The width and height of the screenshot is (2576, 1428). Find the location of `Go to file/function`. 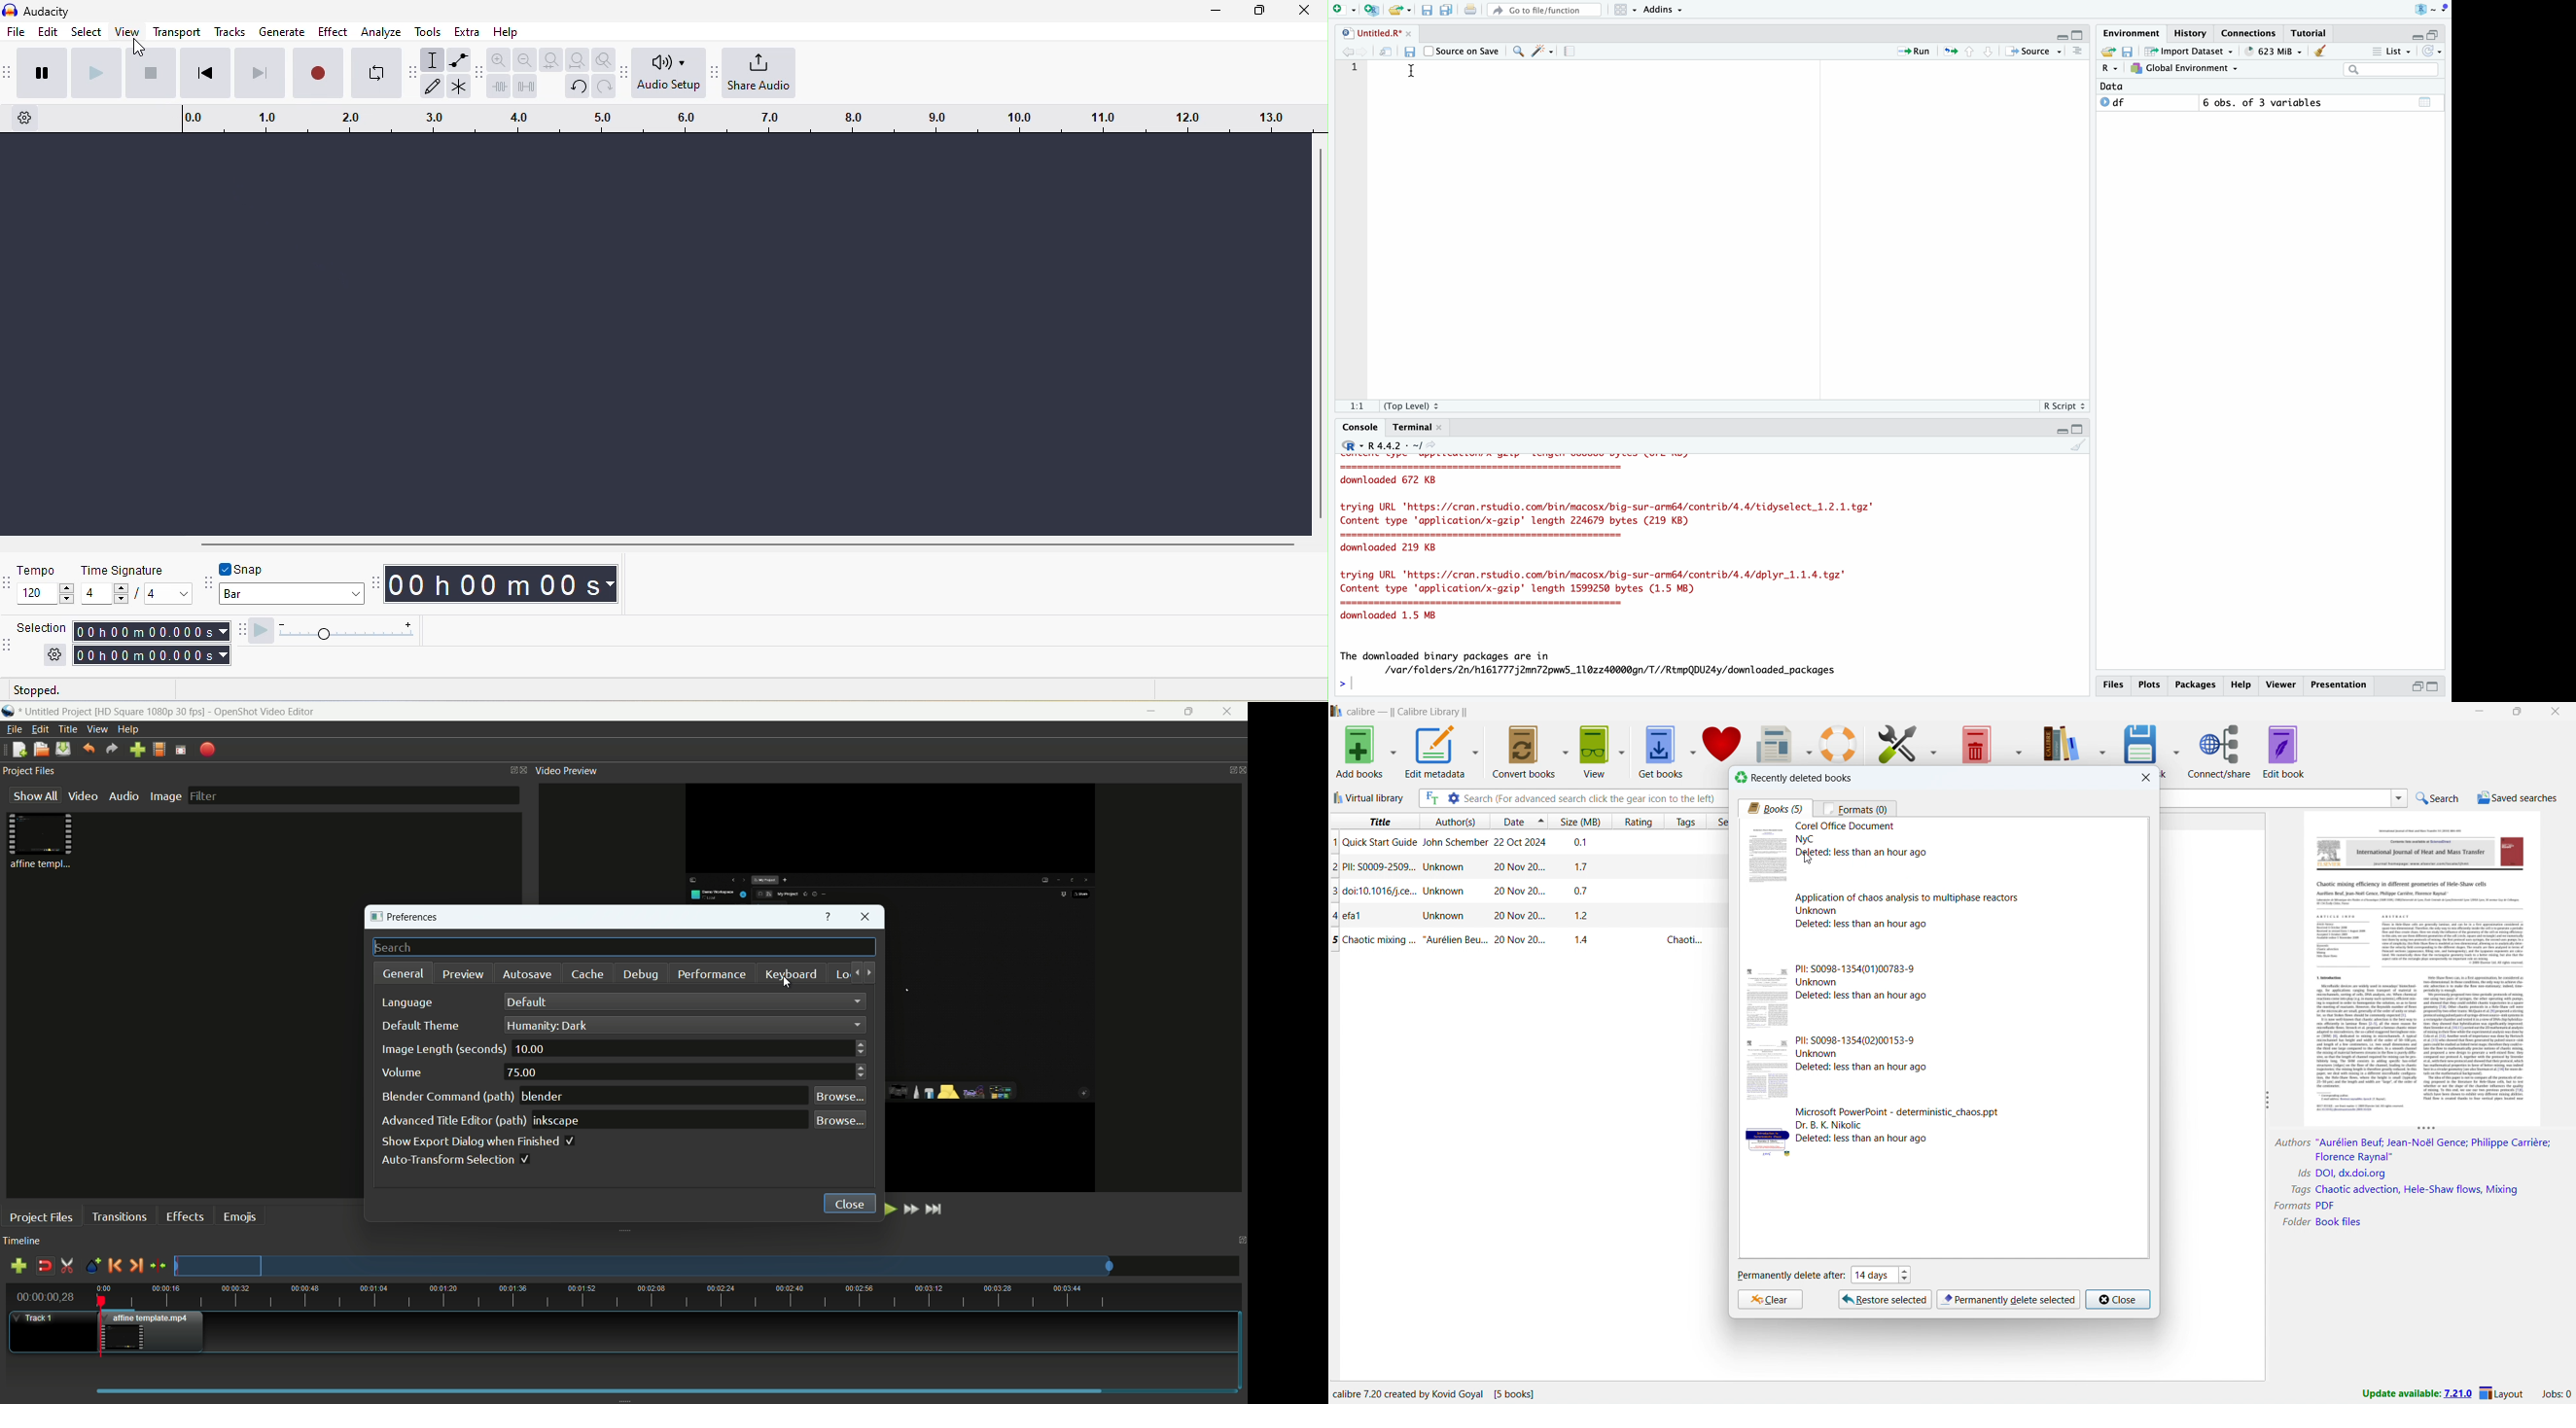

Go to file/function is located at coordinates (1542, 10).